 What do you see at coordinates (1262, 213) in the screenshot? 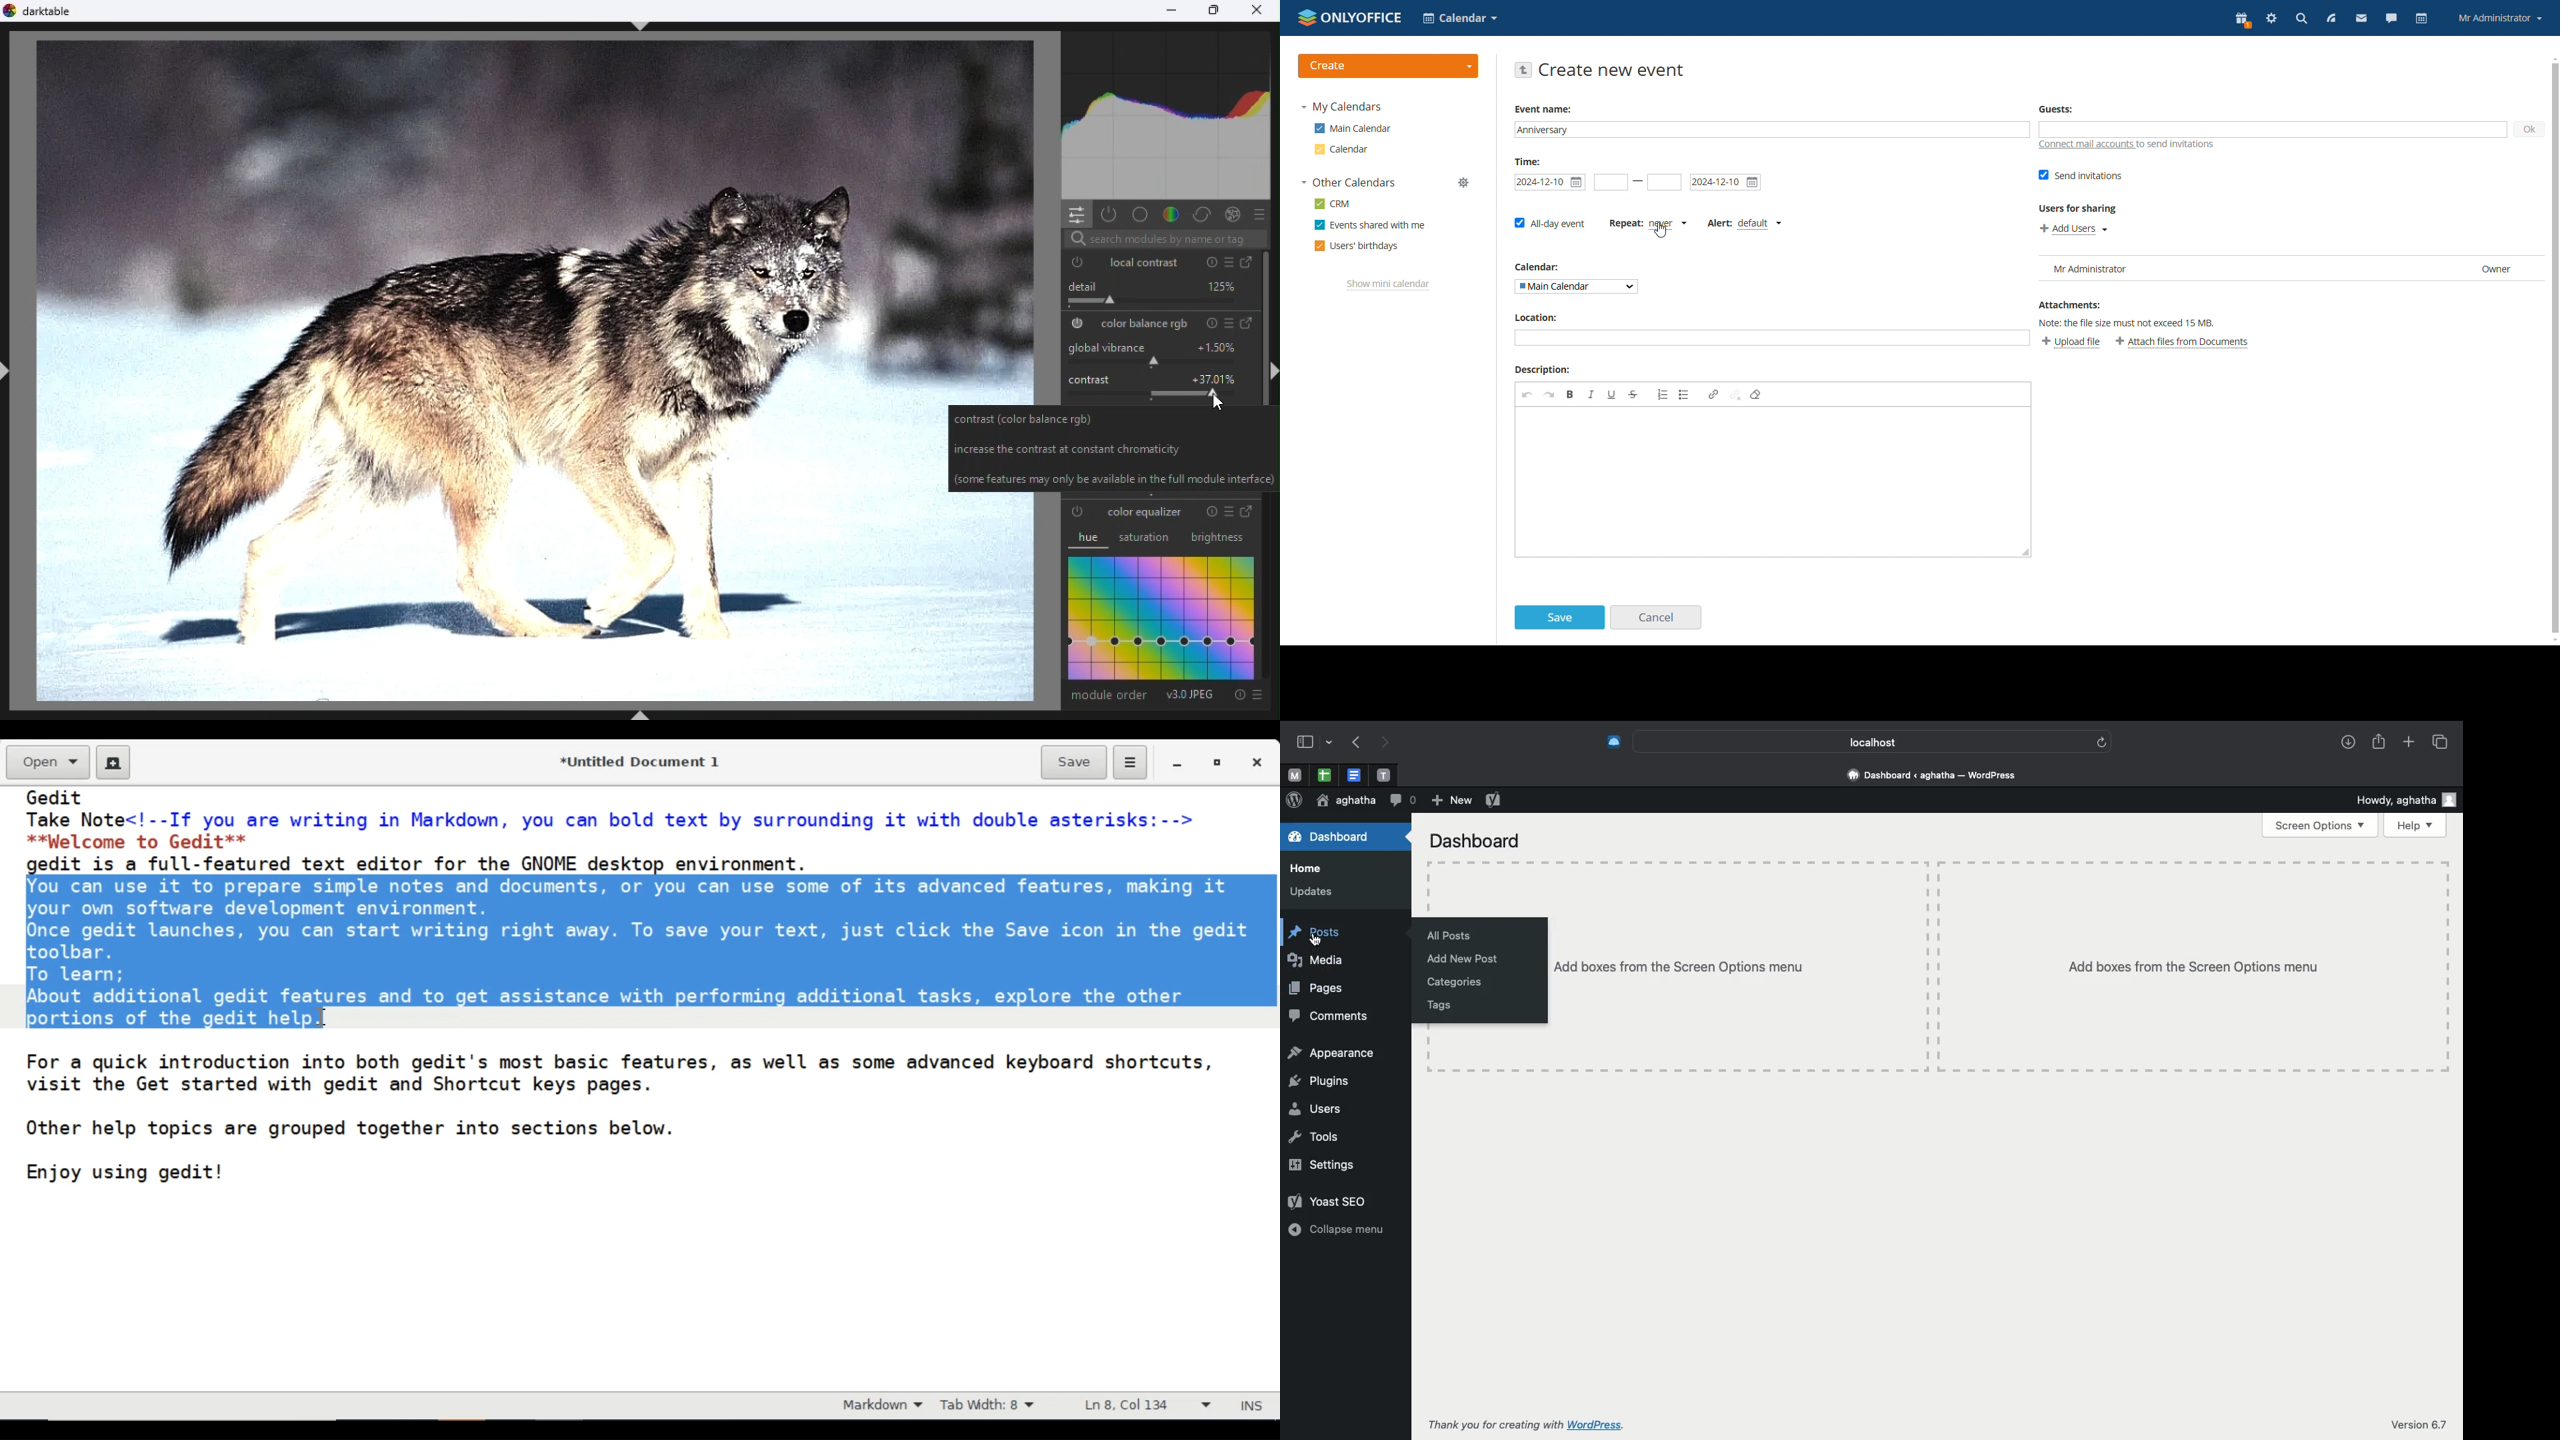
I see `presets` at bounding box center [1262, 213].